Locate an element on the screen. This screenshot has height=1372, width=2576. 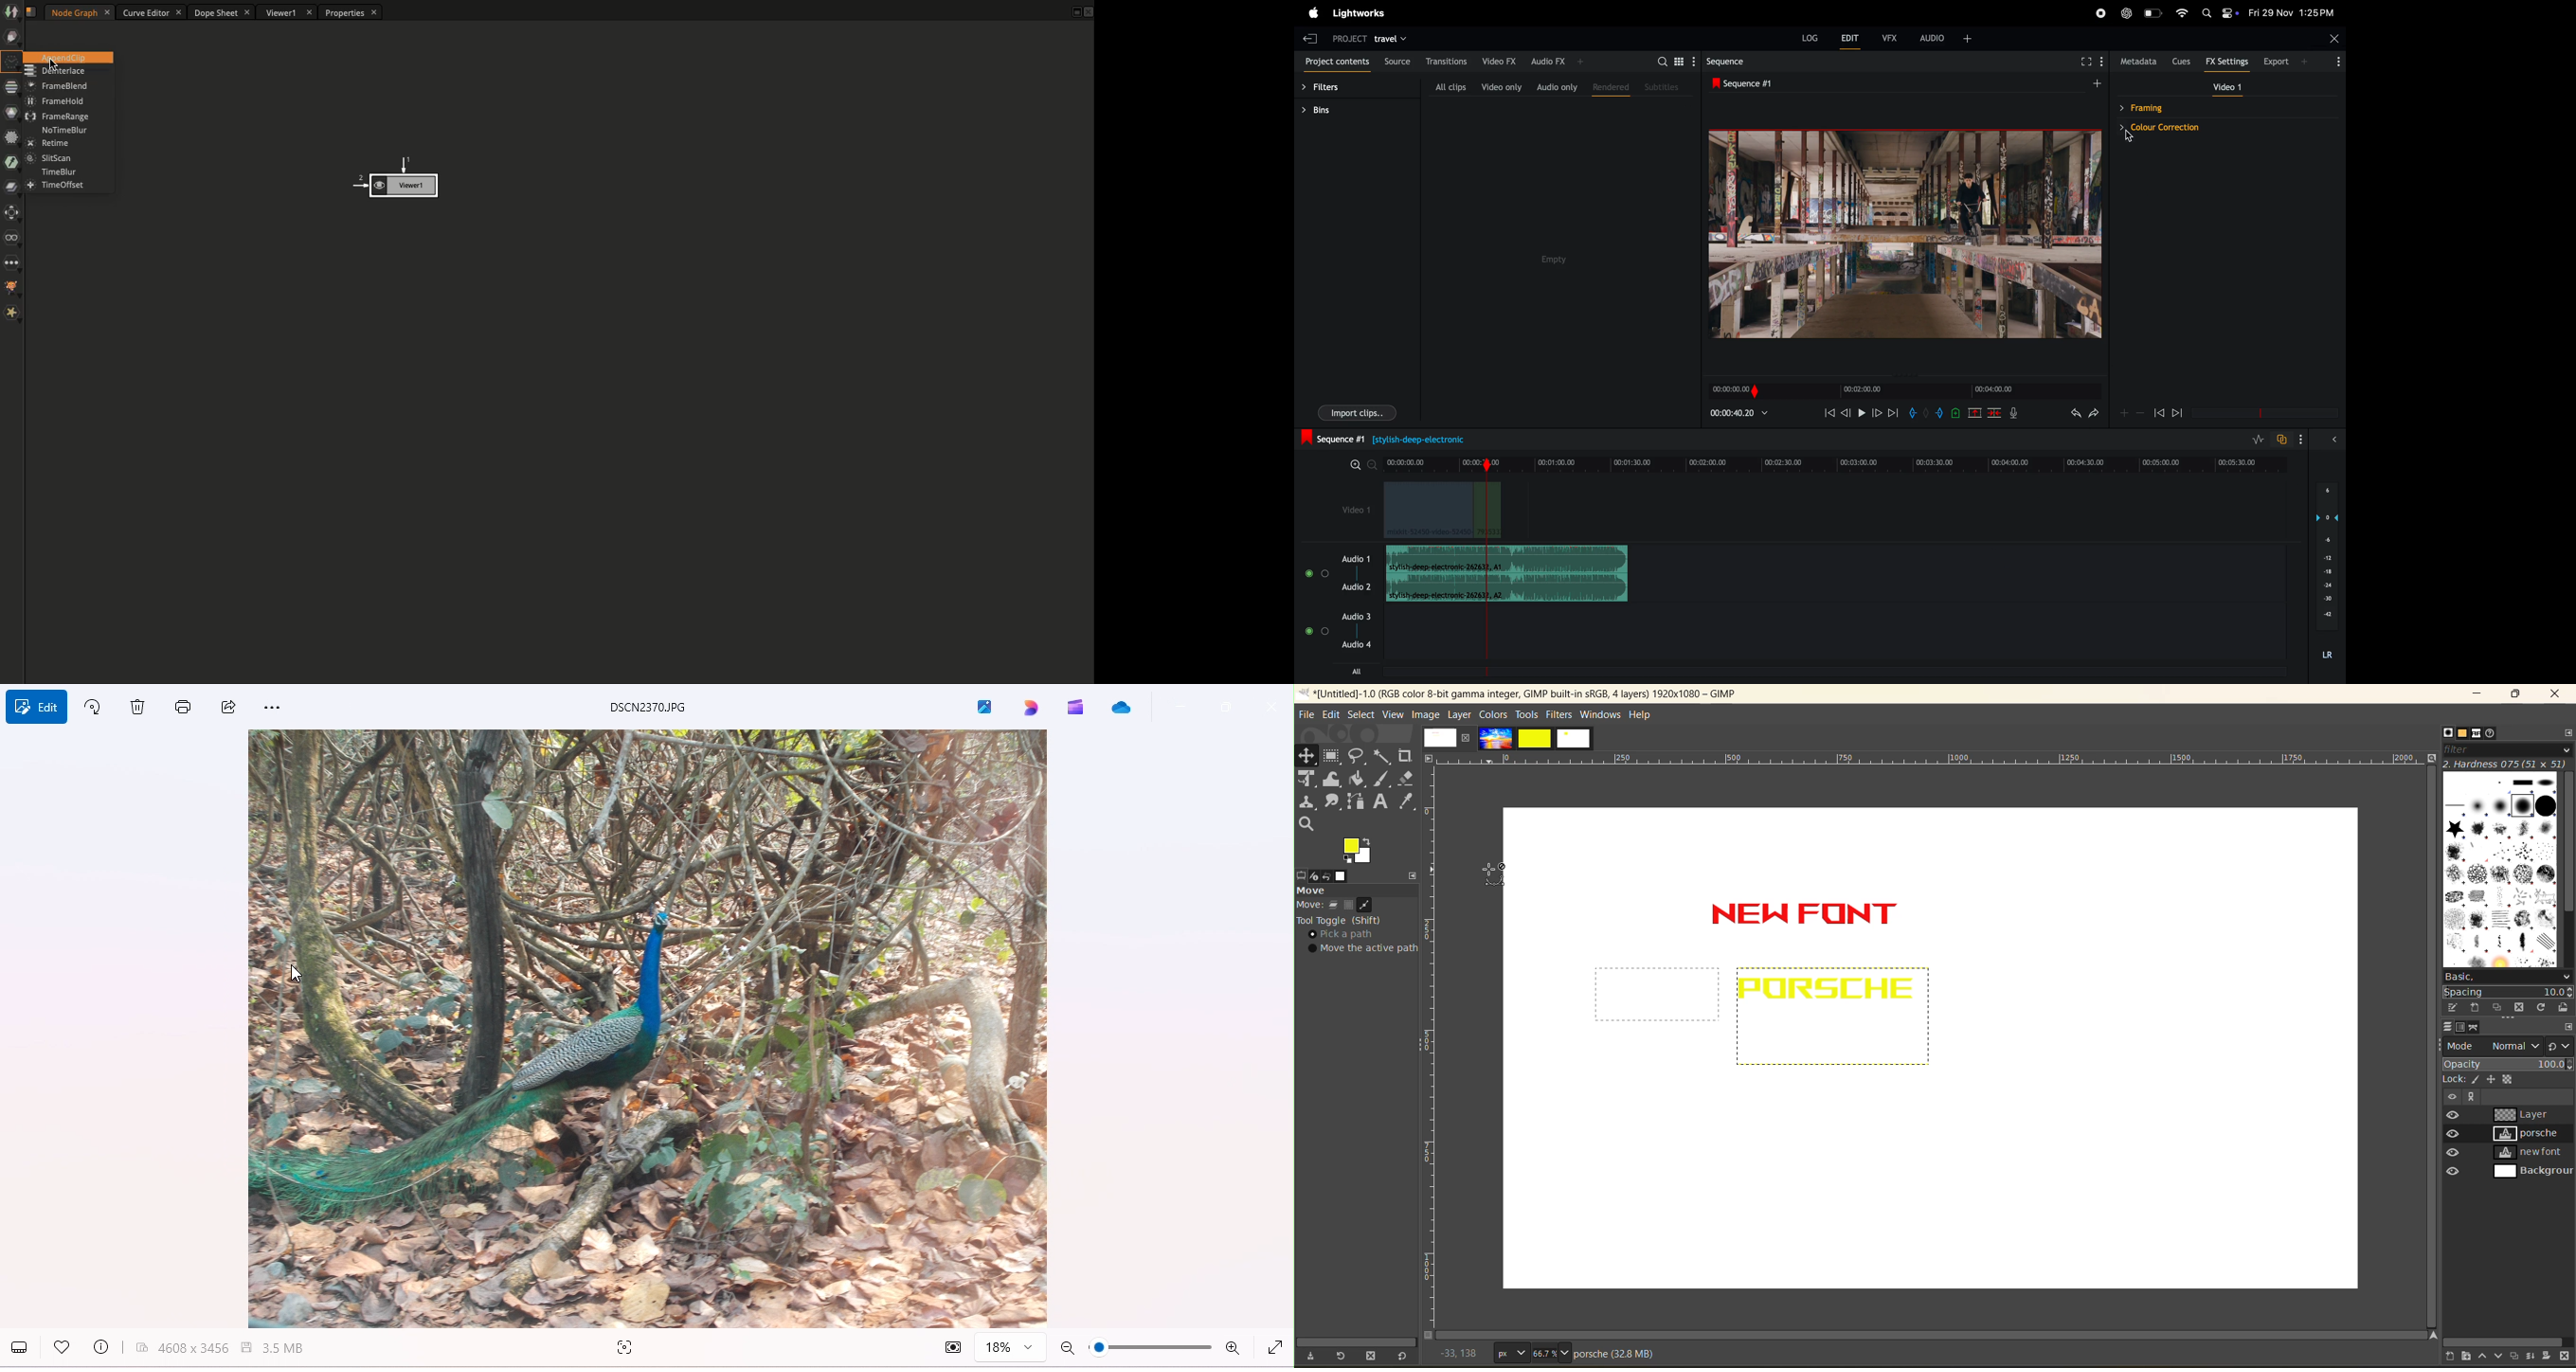
layers is located at coordinates (2533, 1144).